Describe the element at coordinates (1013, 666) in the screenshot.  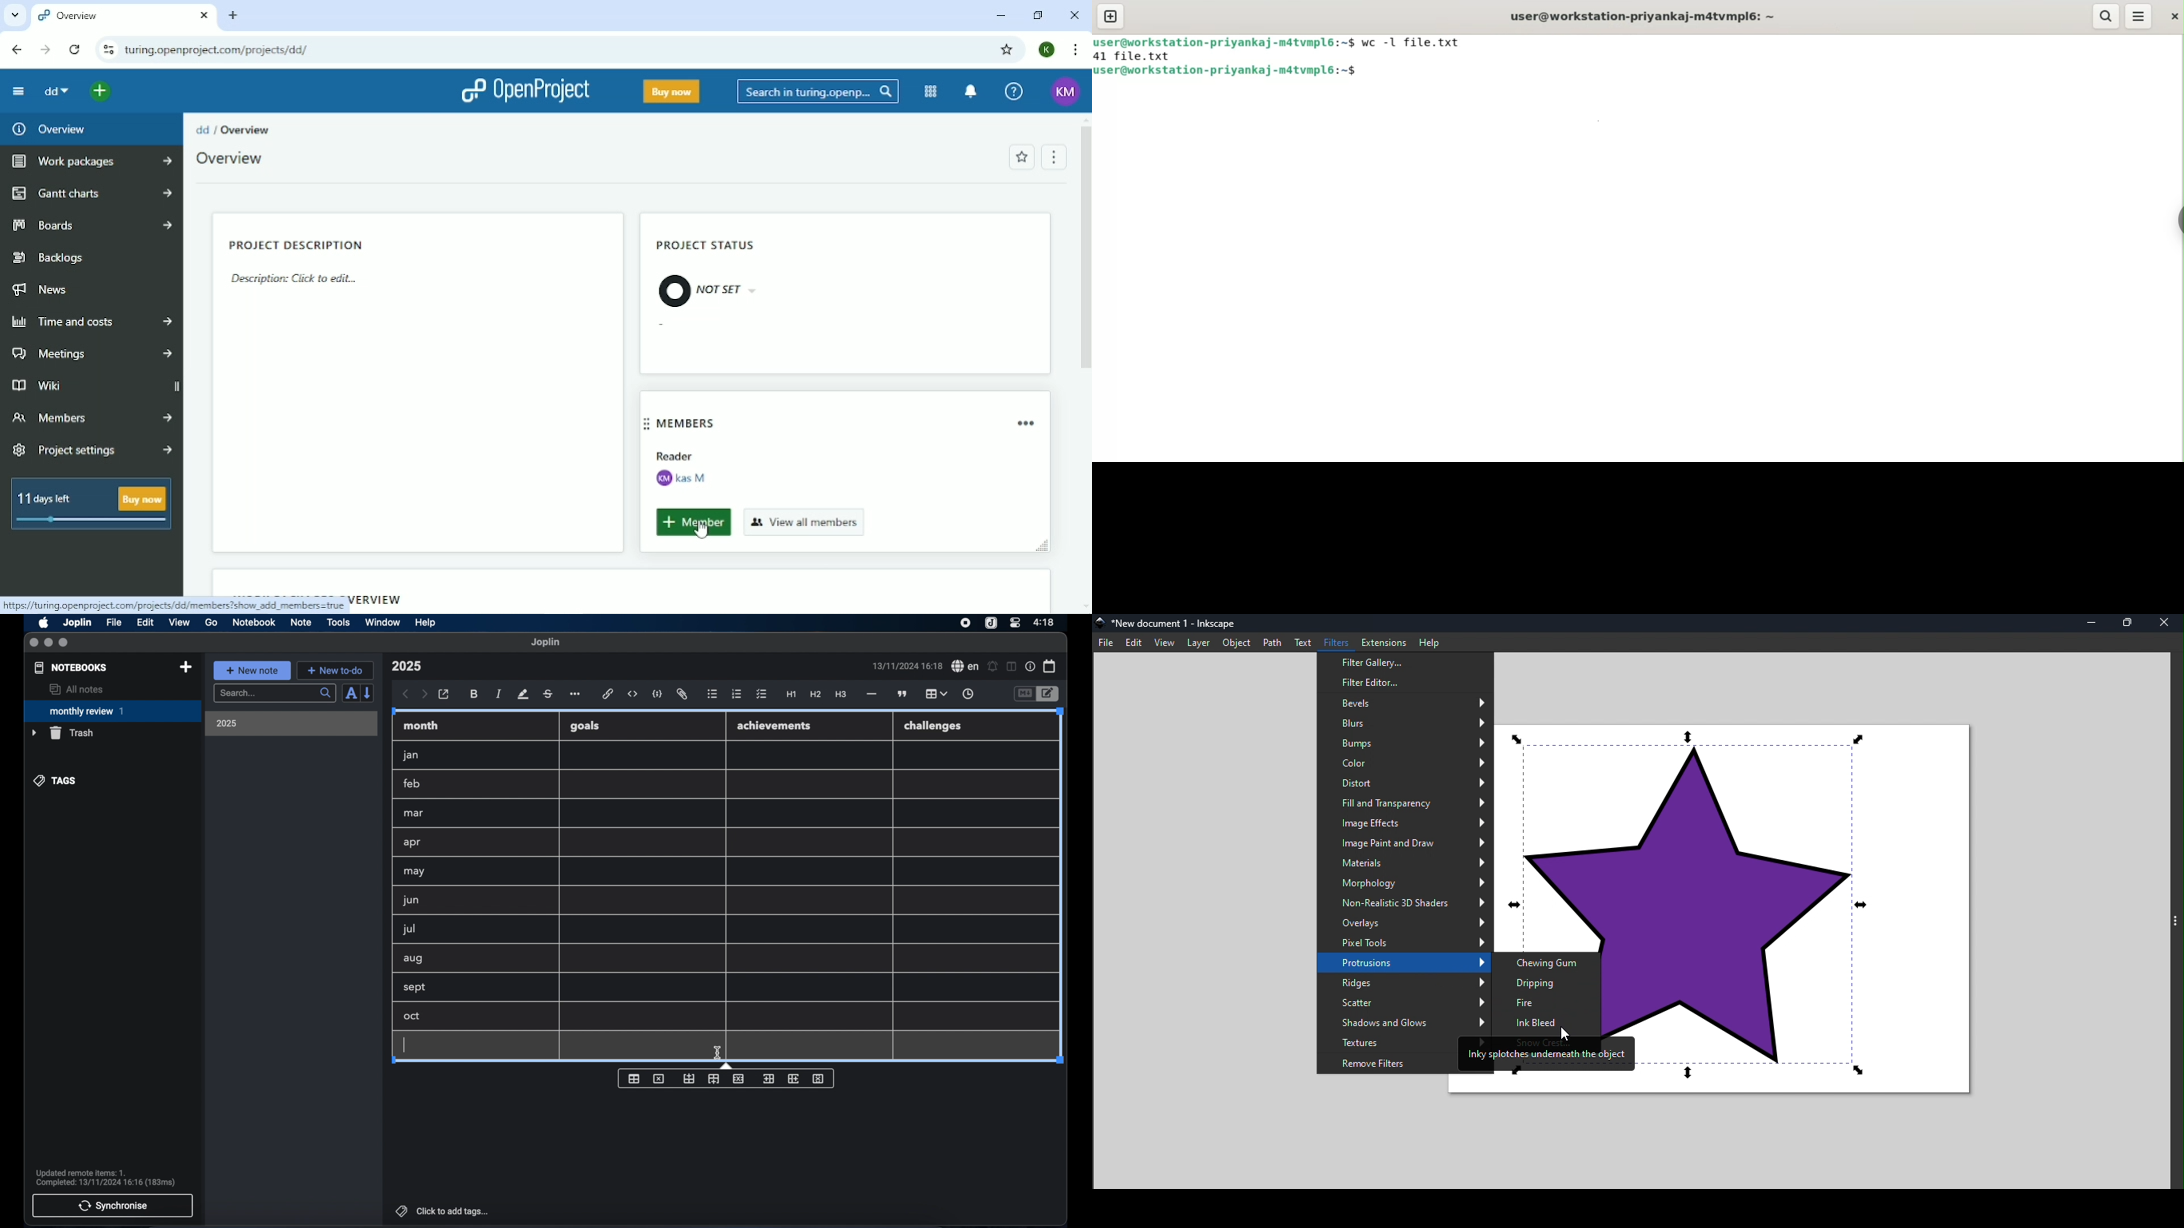
I see `toggle editor layout` at that location.